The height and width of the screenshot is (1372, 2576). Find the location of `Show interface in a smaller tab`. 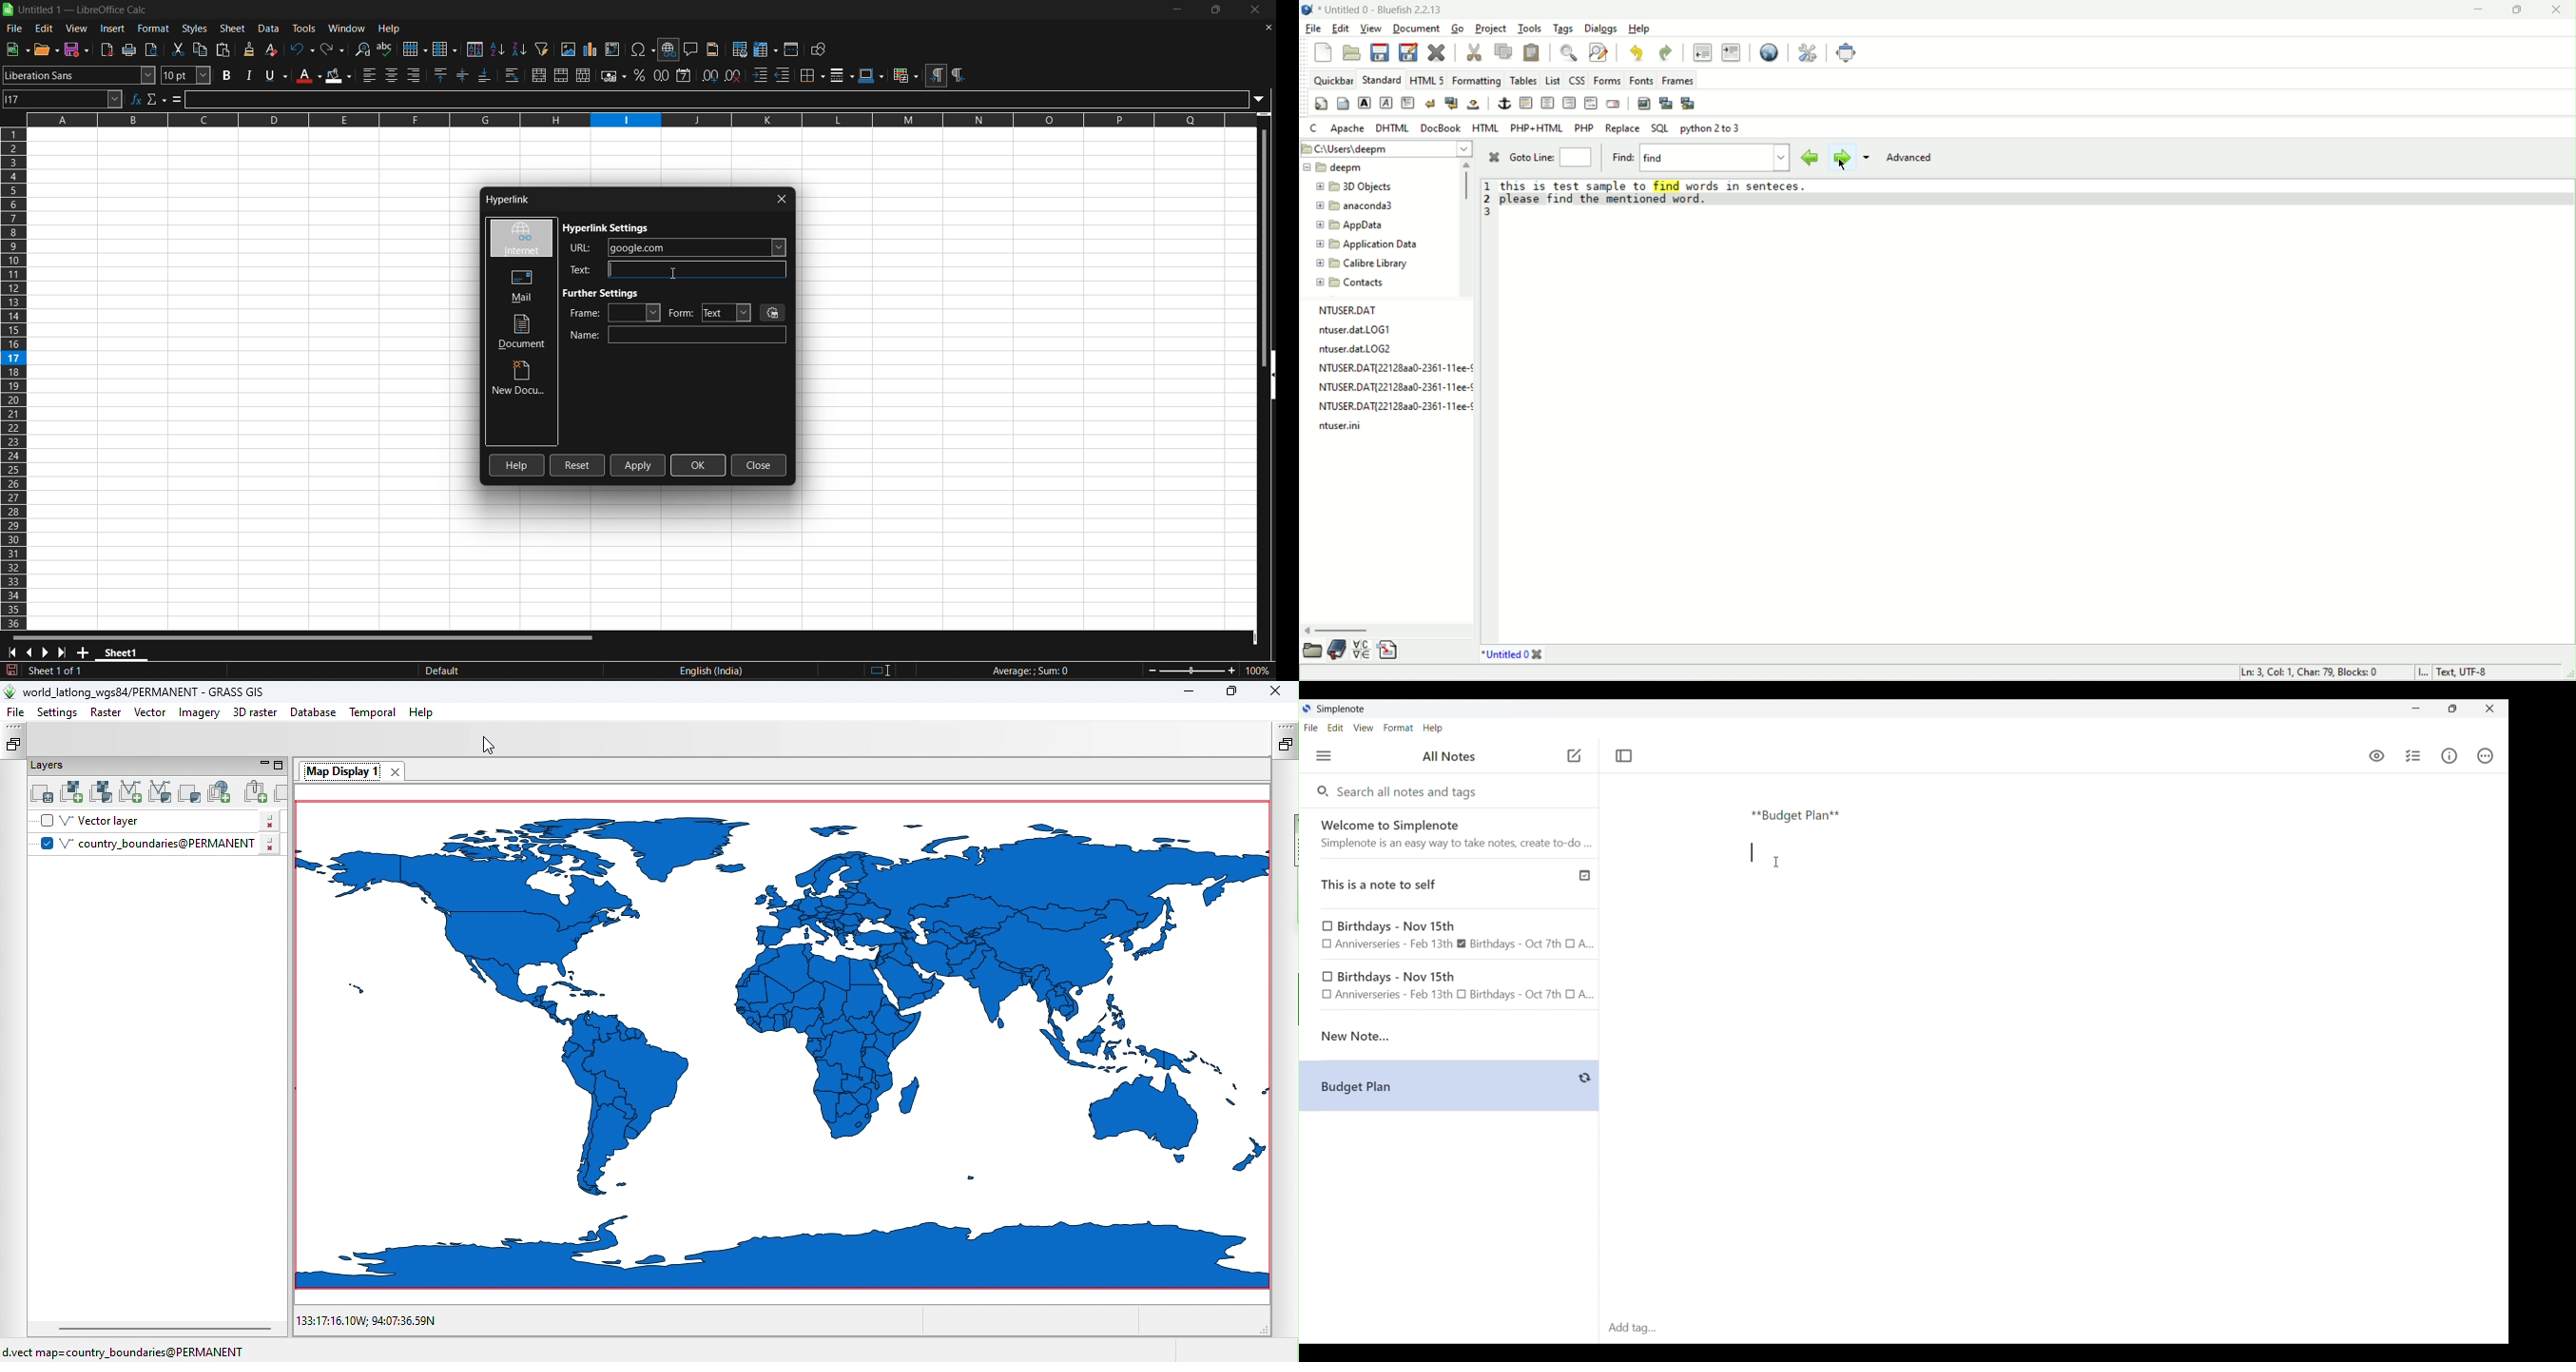

Show interface in a smaller tab is located at coordinates (2453, 709).